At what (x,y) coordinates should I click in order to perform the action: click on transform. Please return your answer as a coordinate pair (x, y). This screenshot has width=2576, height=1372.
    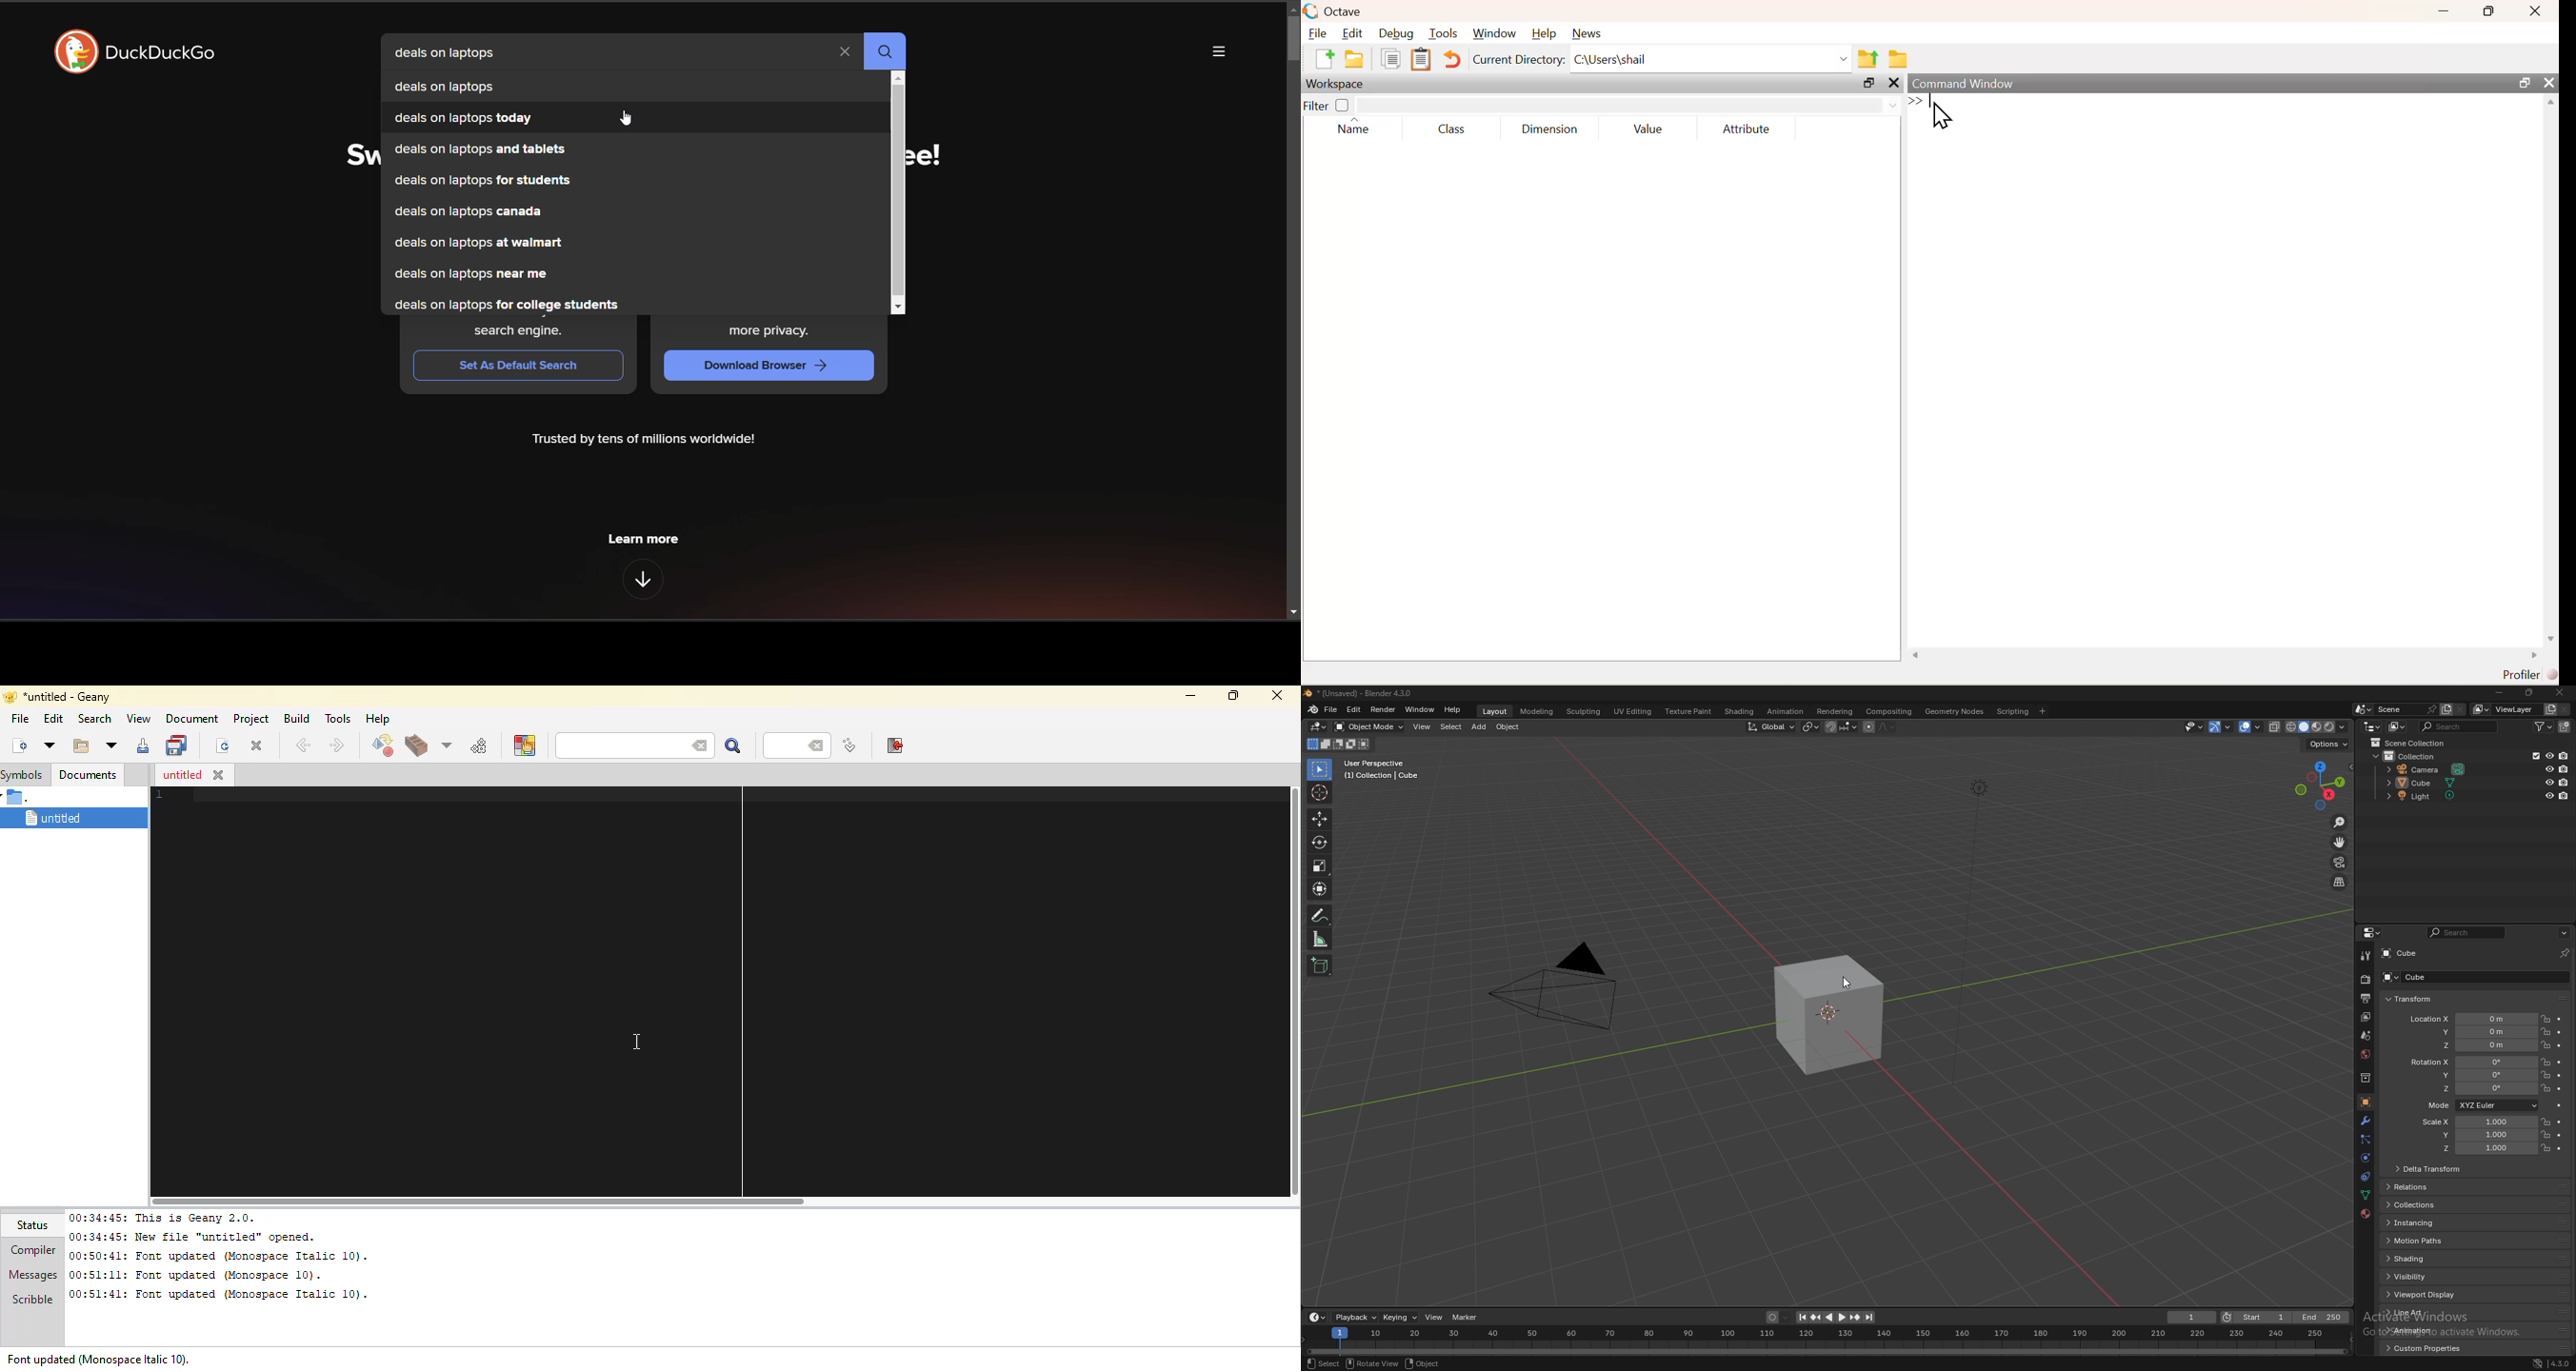
    Looking at the image, I should click on (2410, 1000).